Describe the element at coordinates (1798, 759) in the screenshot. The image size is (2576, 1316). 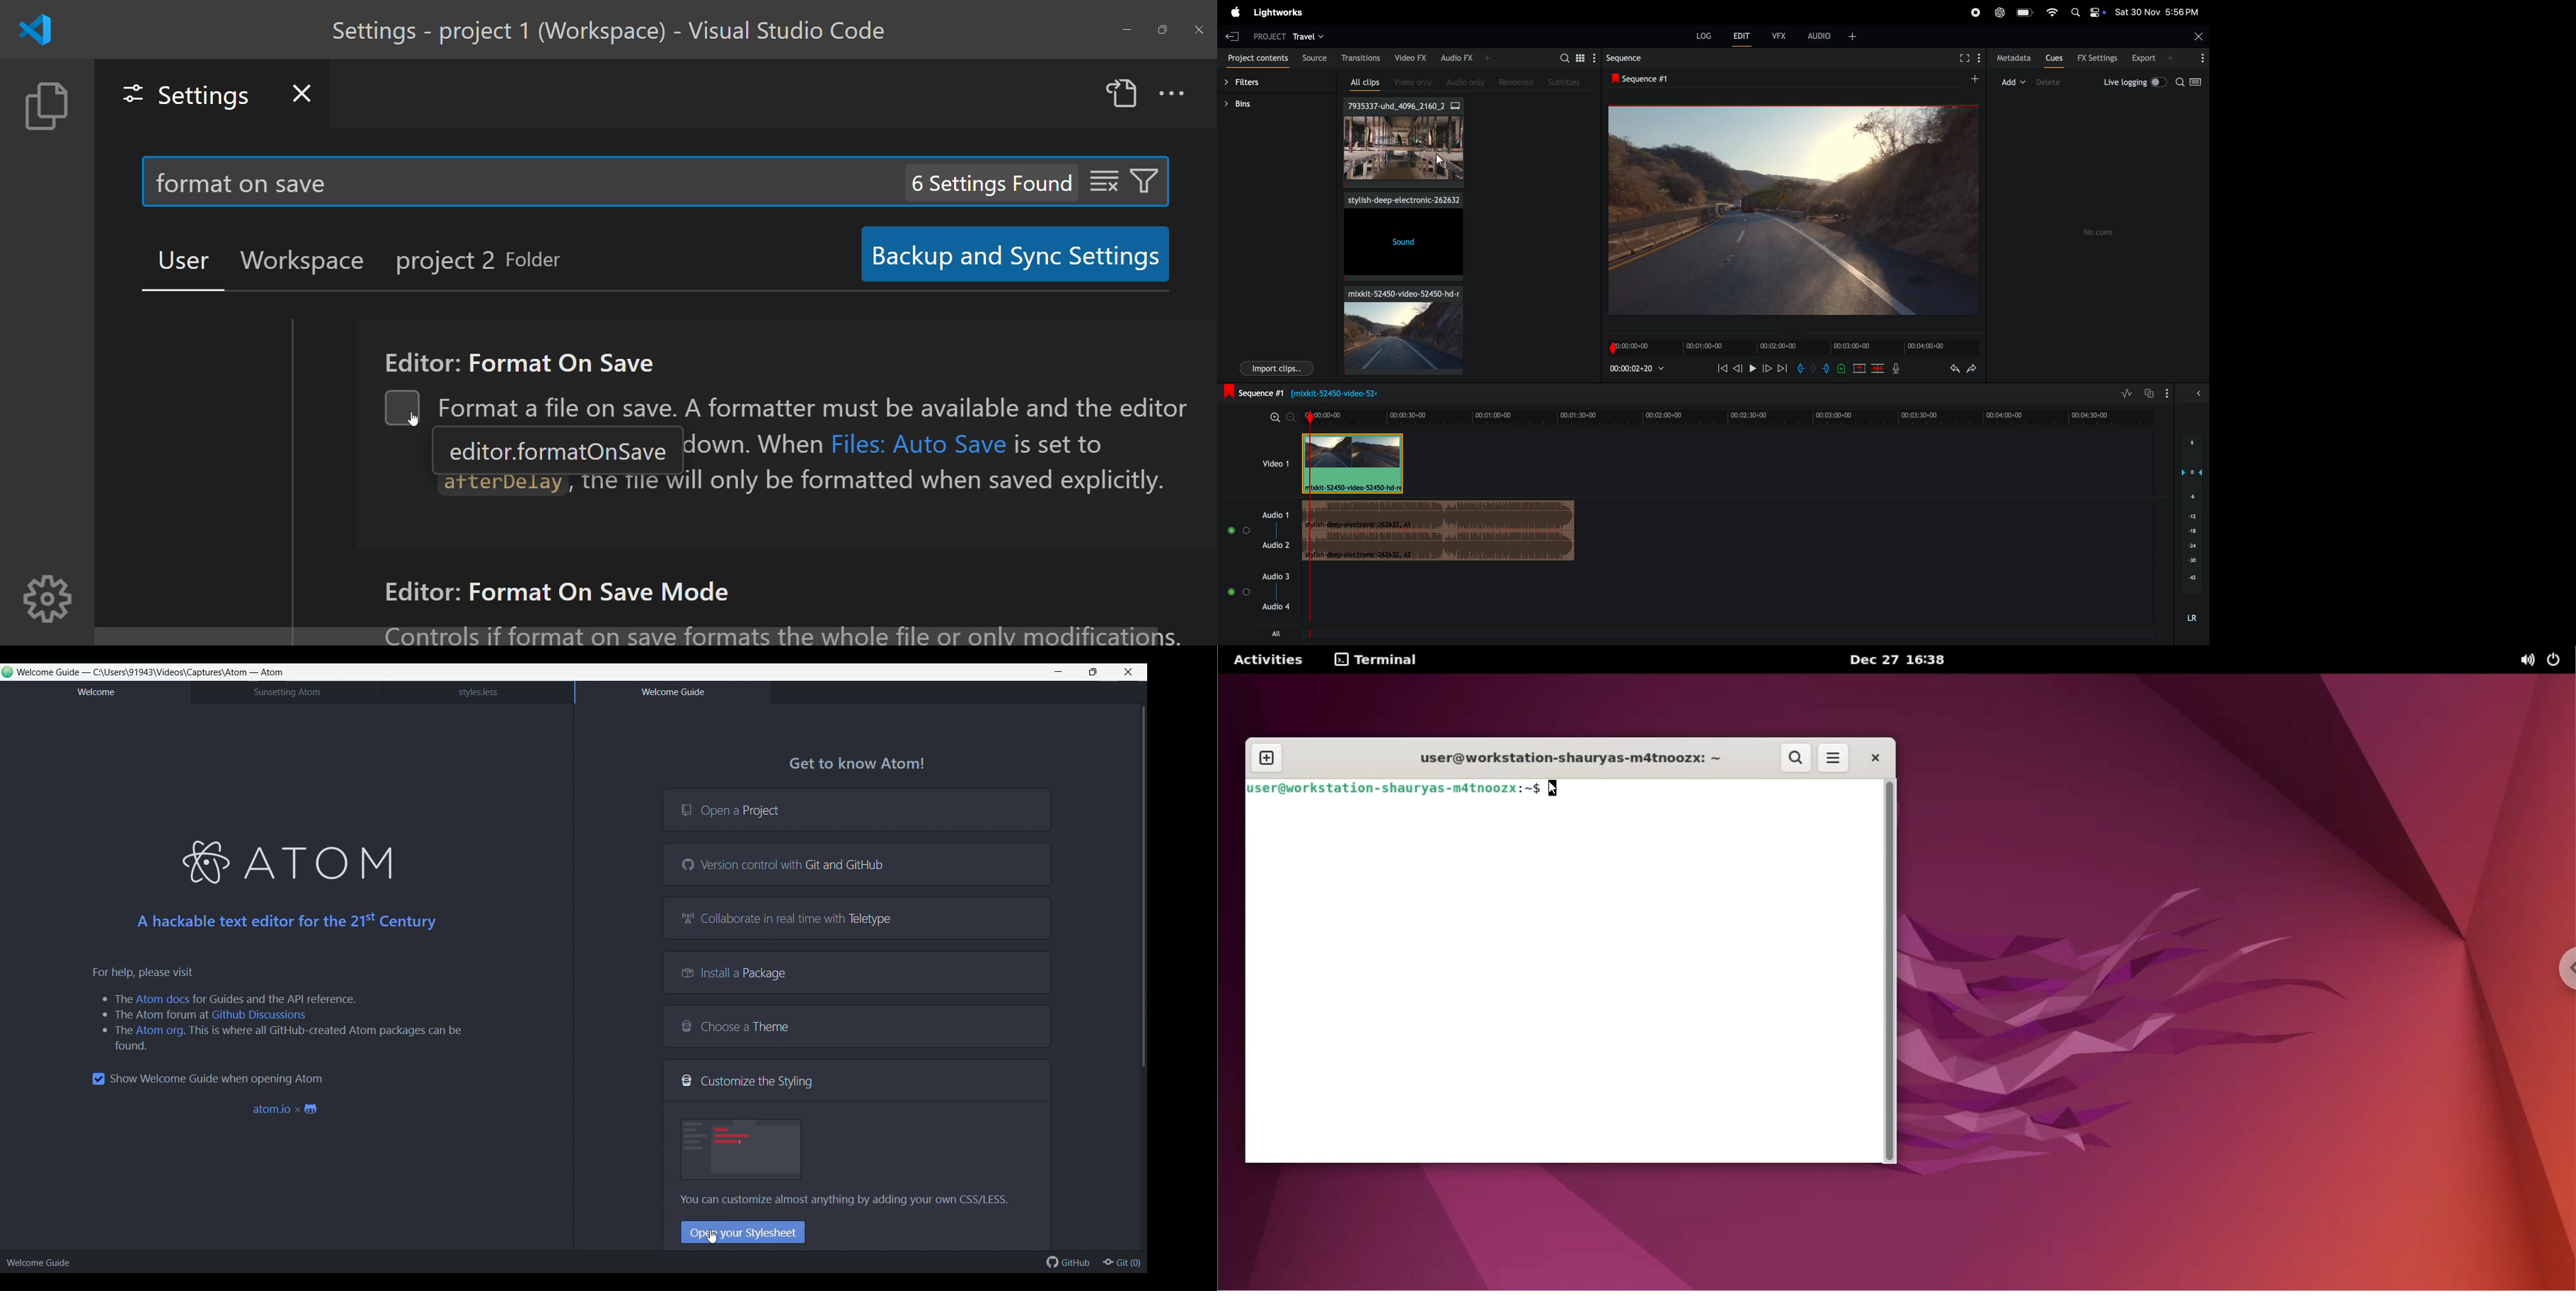
I see `search` at that location.